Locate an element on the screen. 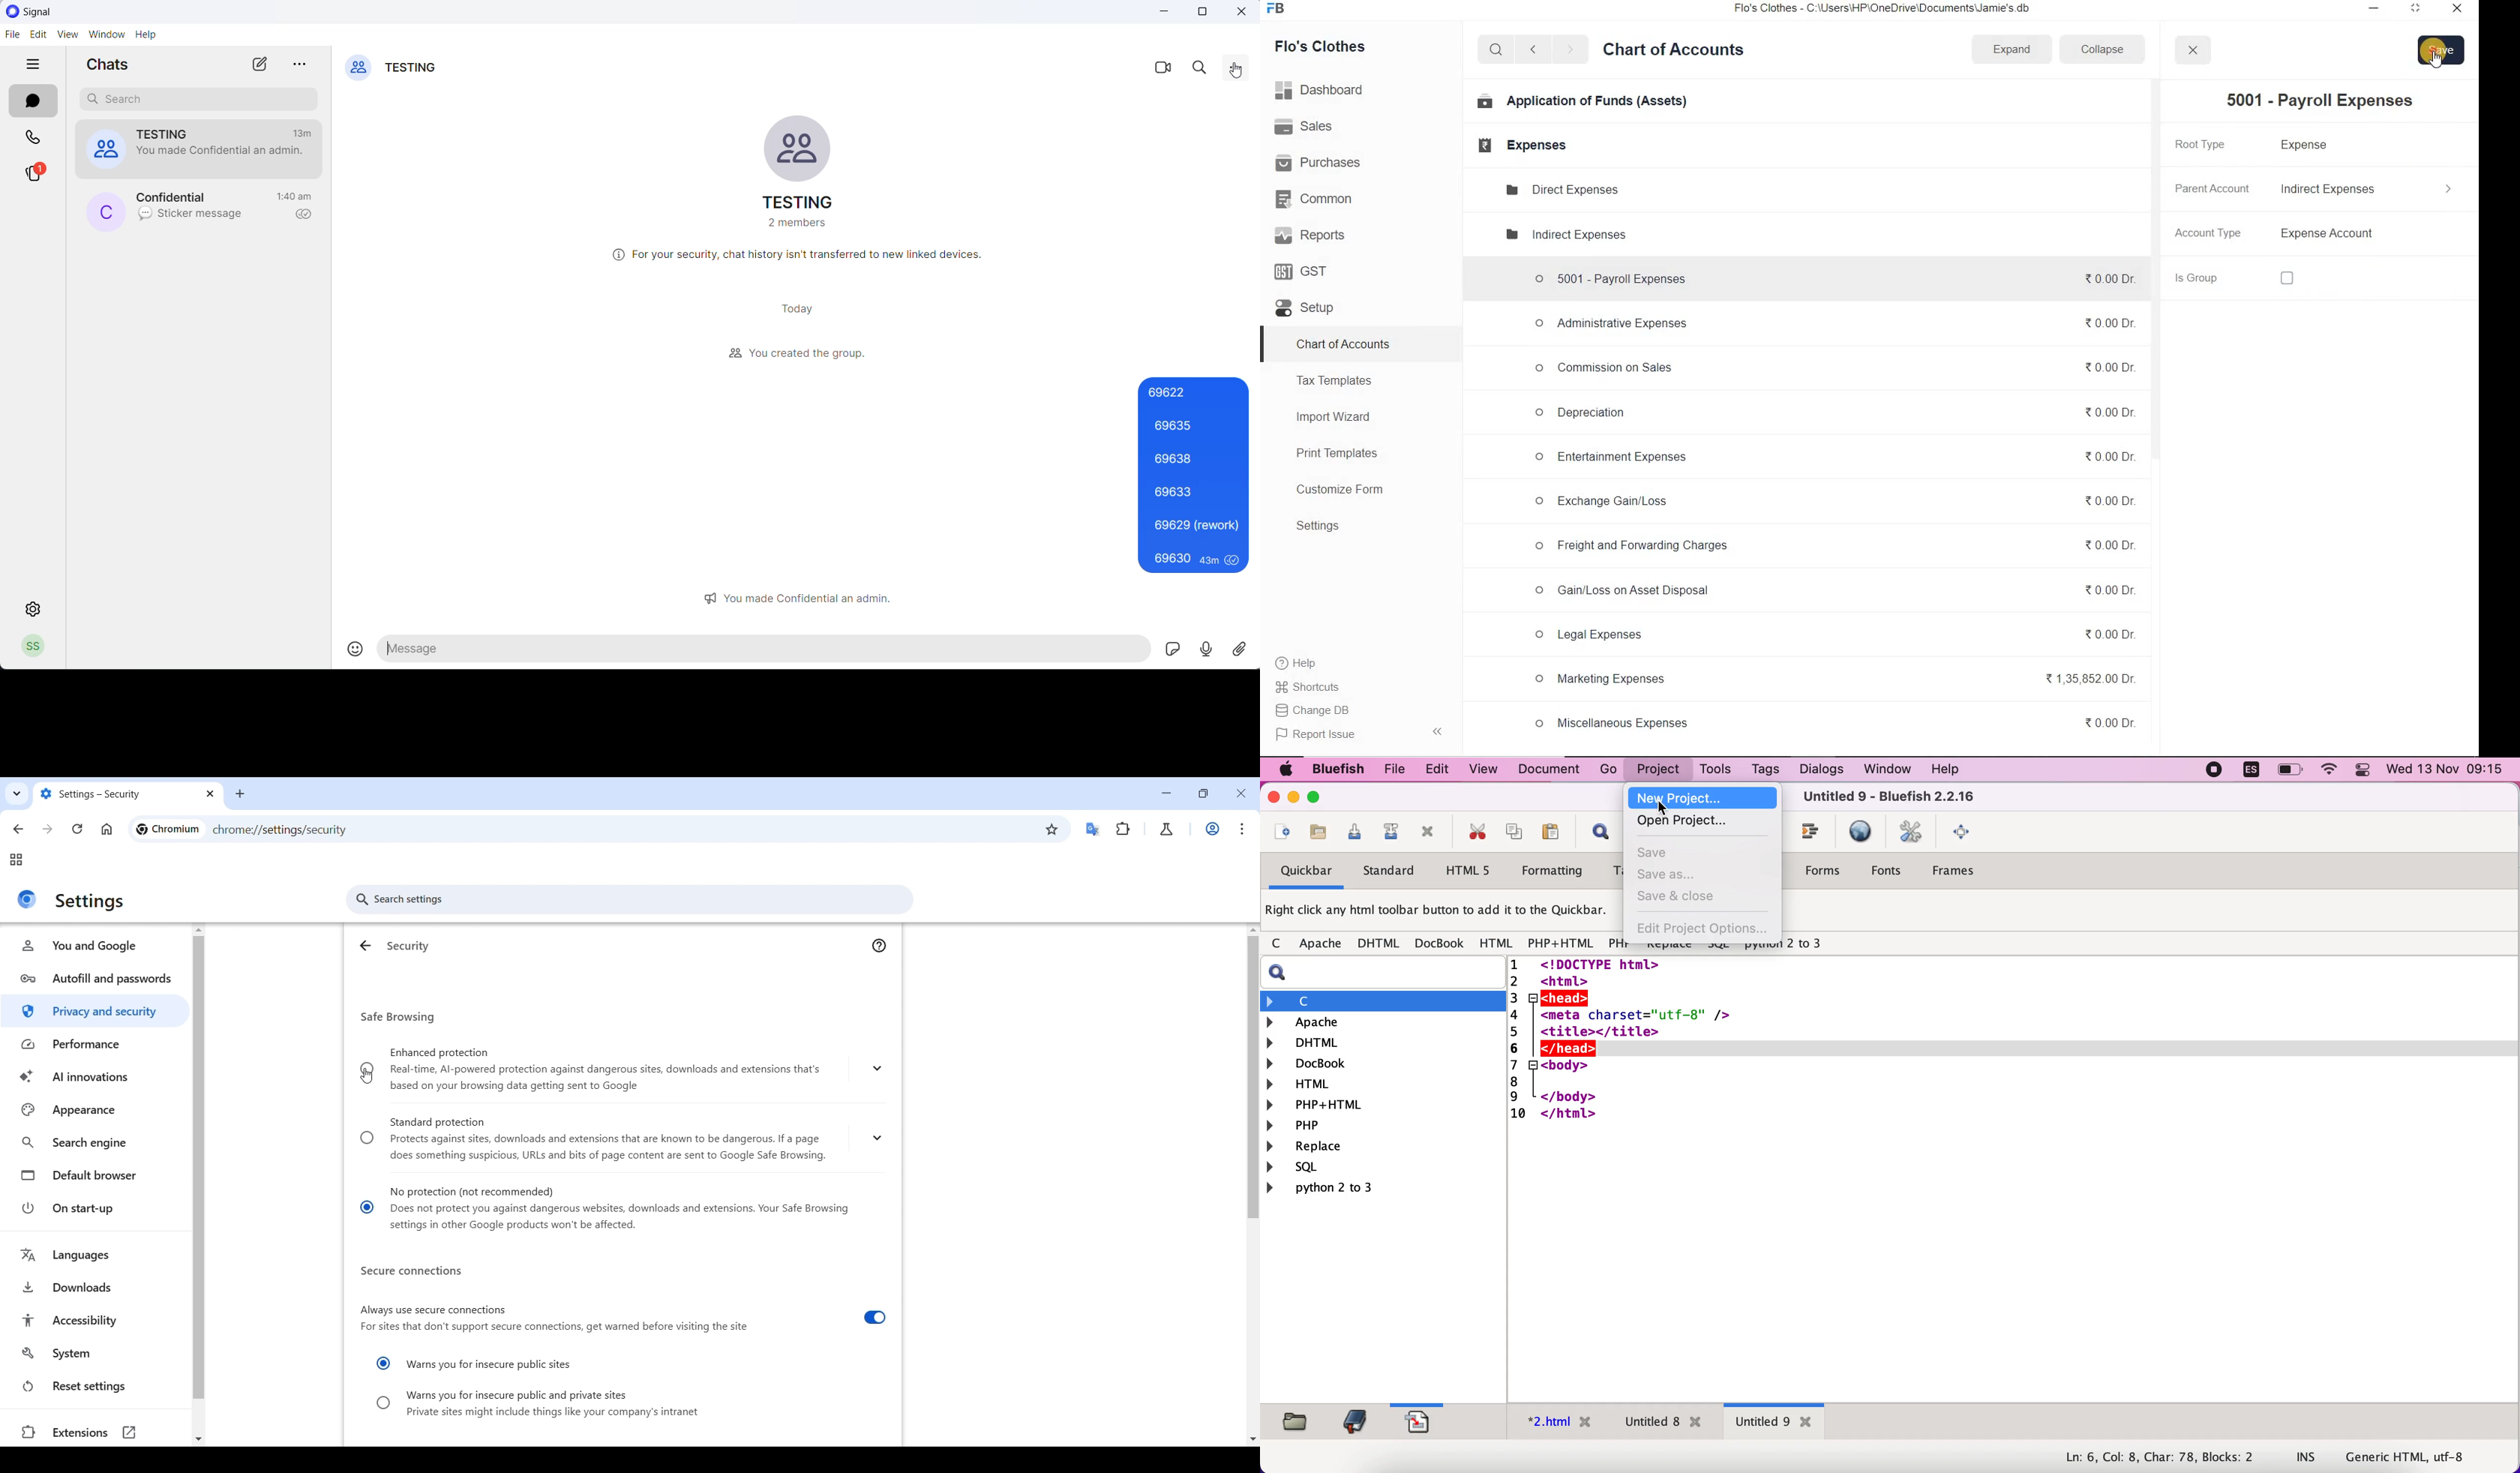 Image resolution: width=2520 pixels, height=1484 pixels. Warns you for insecure public sites is located at coordinates (474, 1365).